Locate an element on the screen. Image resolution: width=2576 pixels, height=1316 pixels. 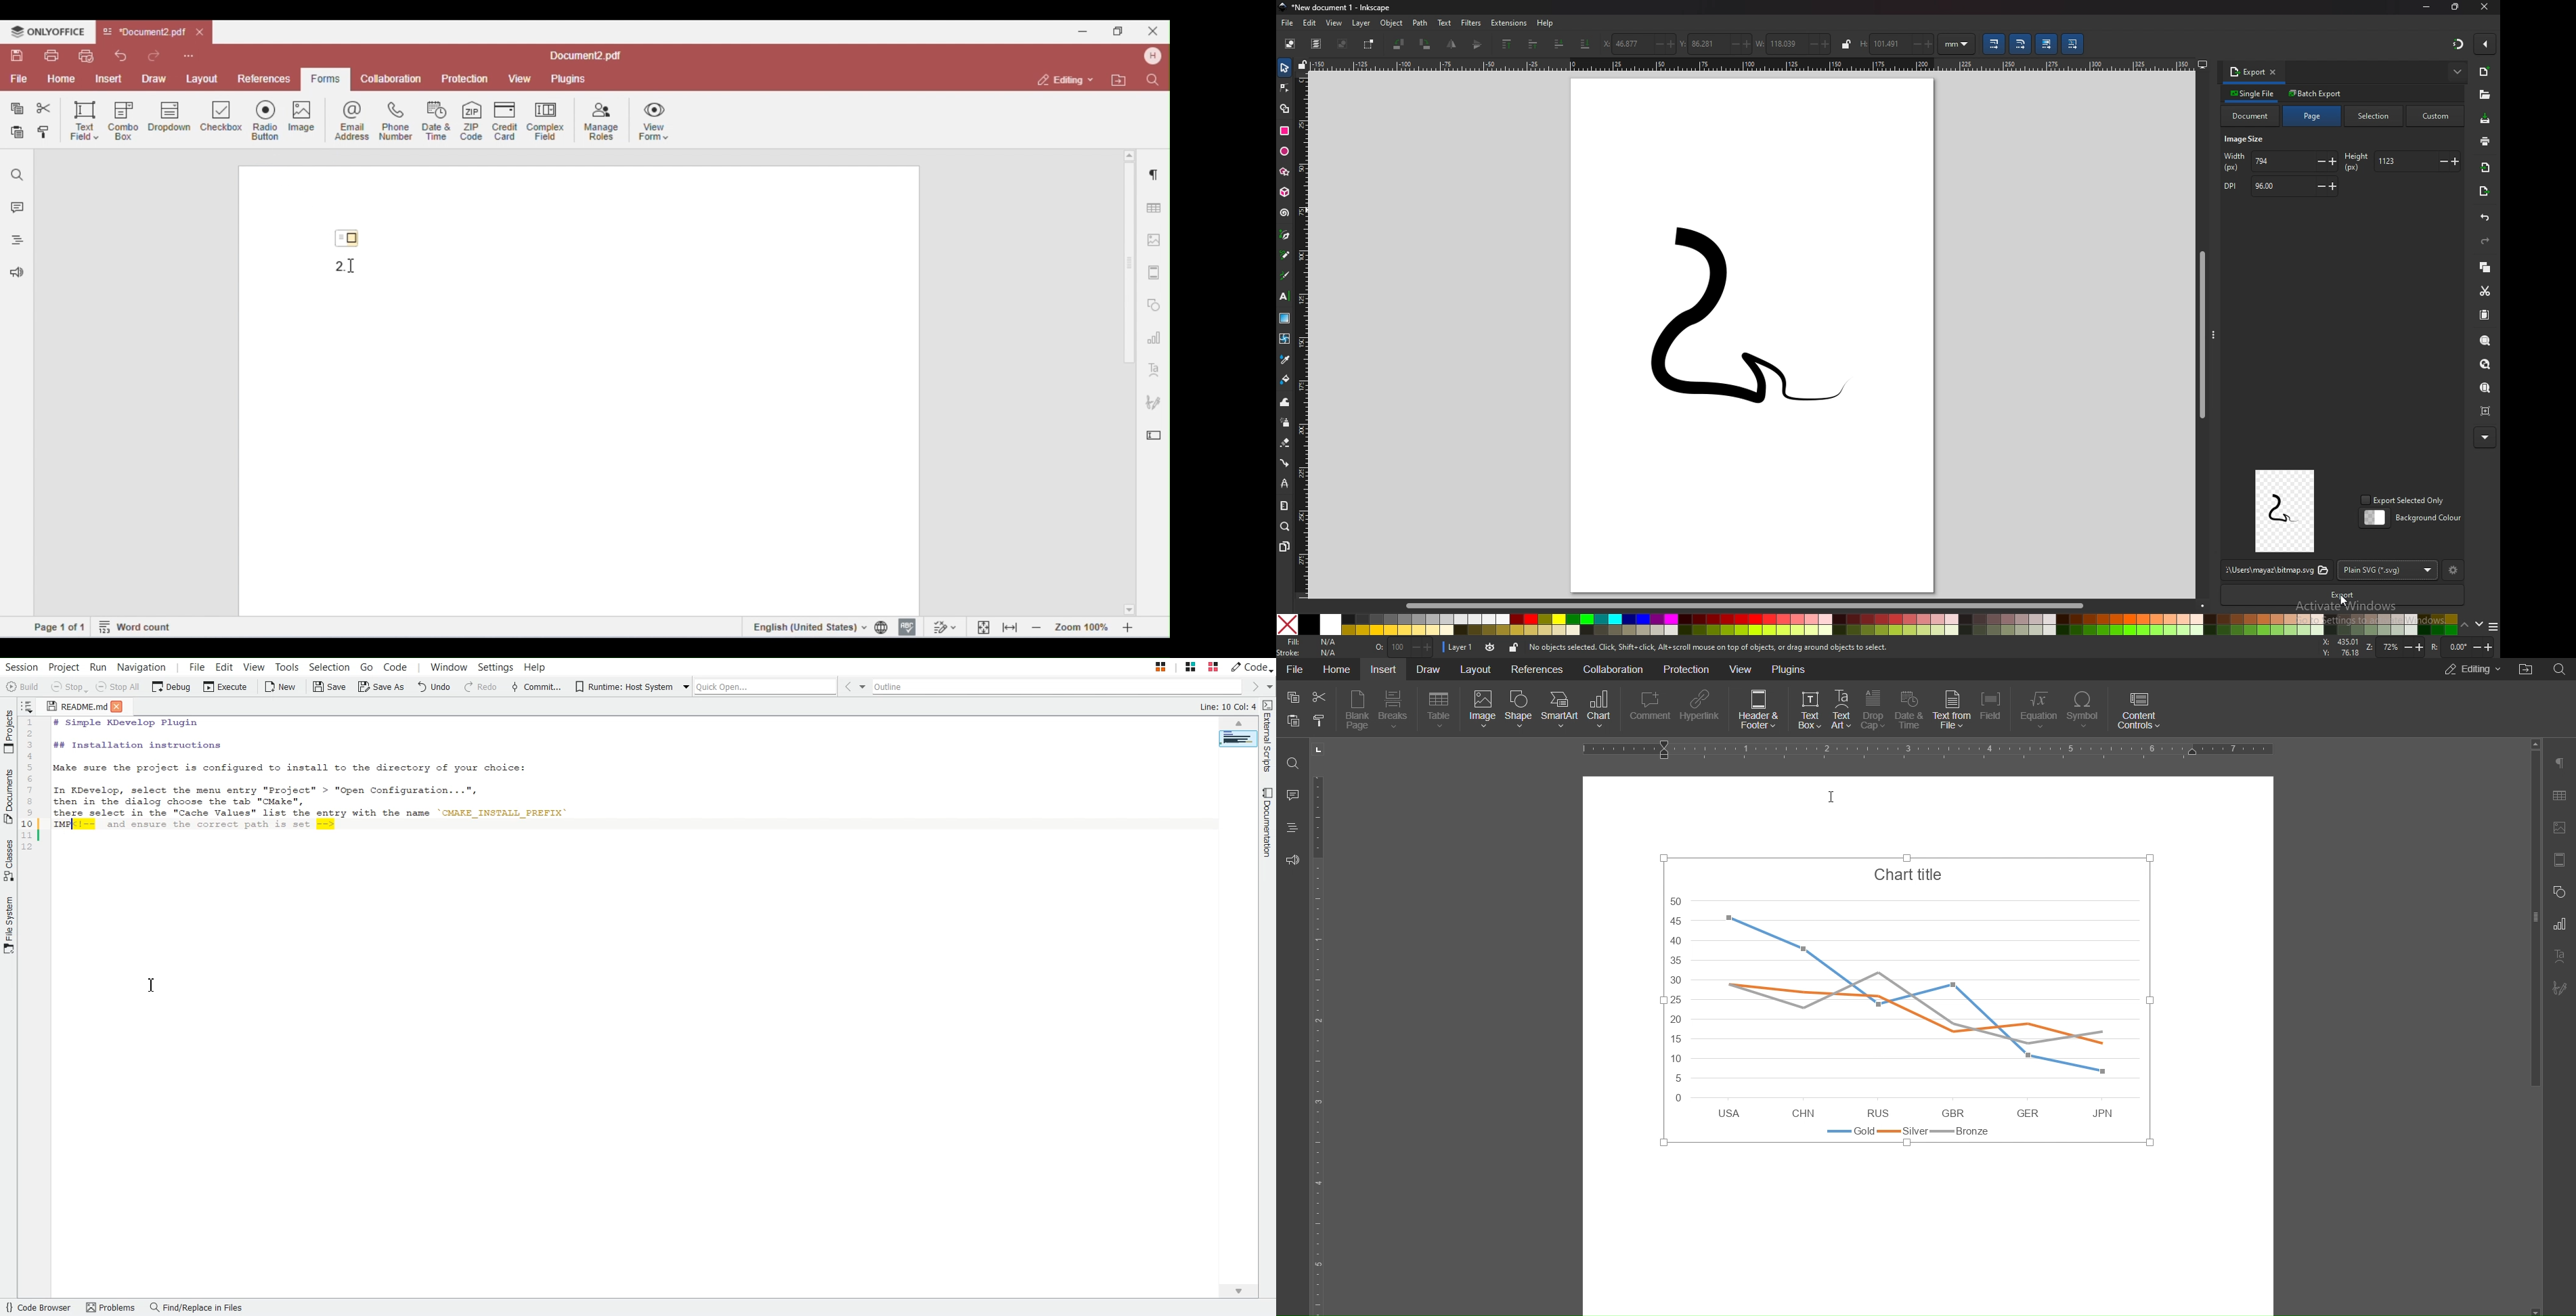
Search is located at coordinates (2559, 670).